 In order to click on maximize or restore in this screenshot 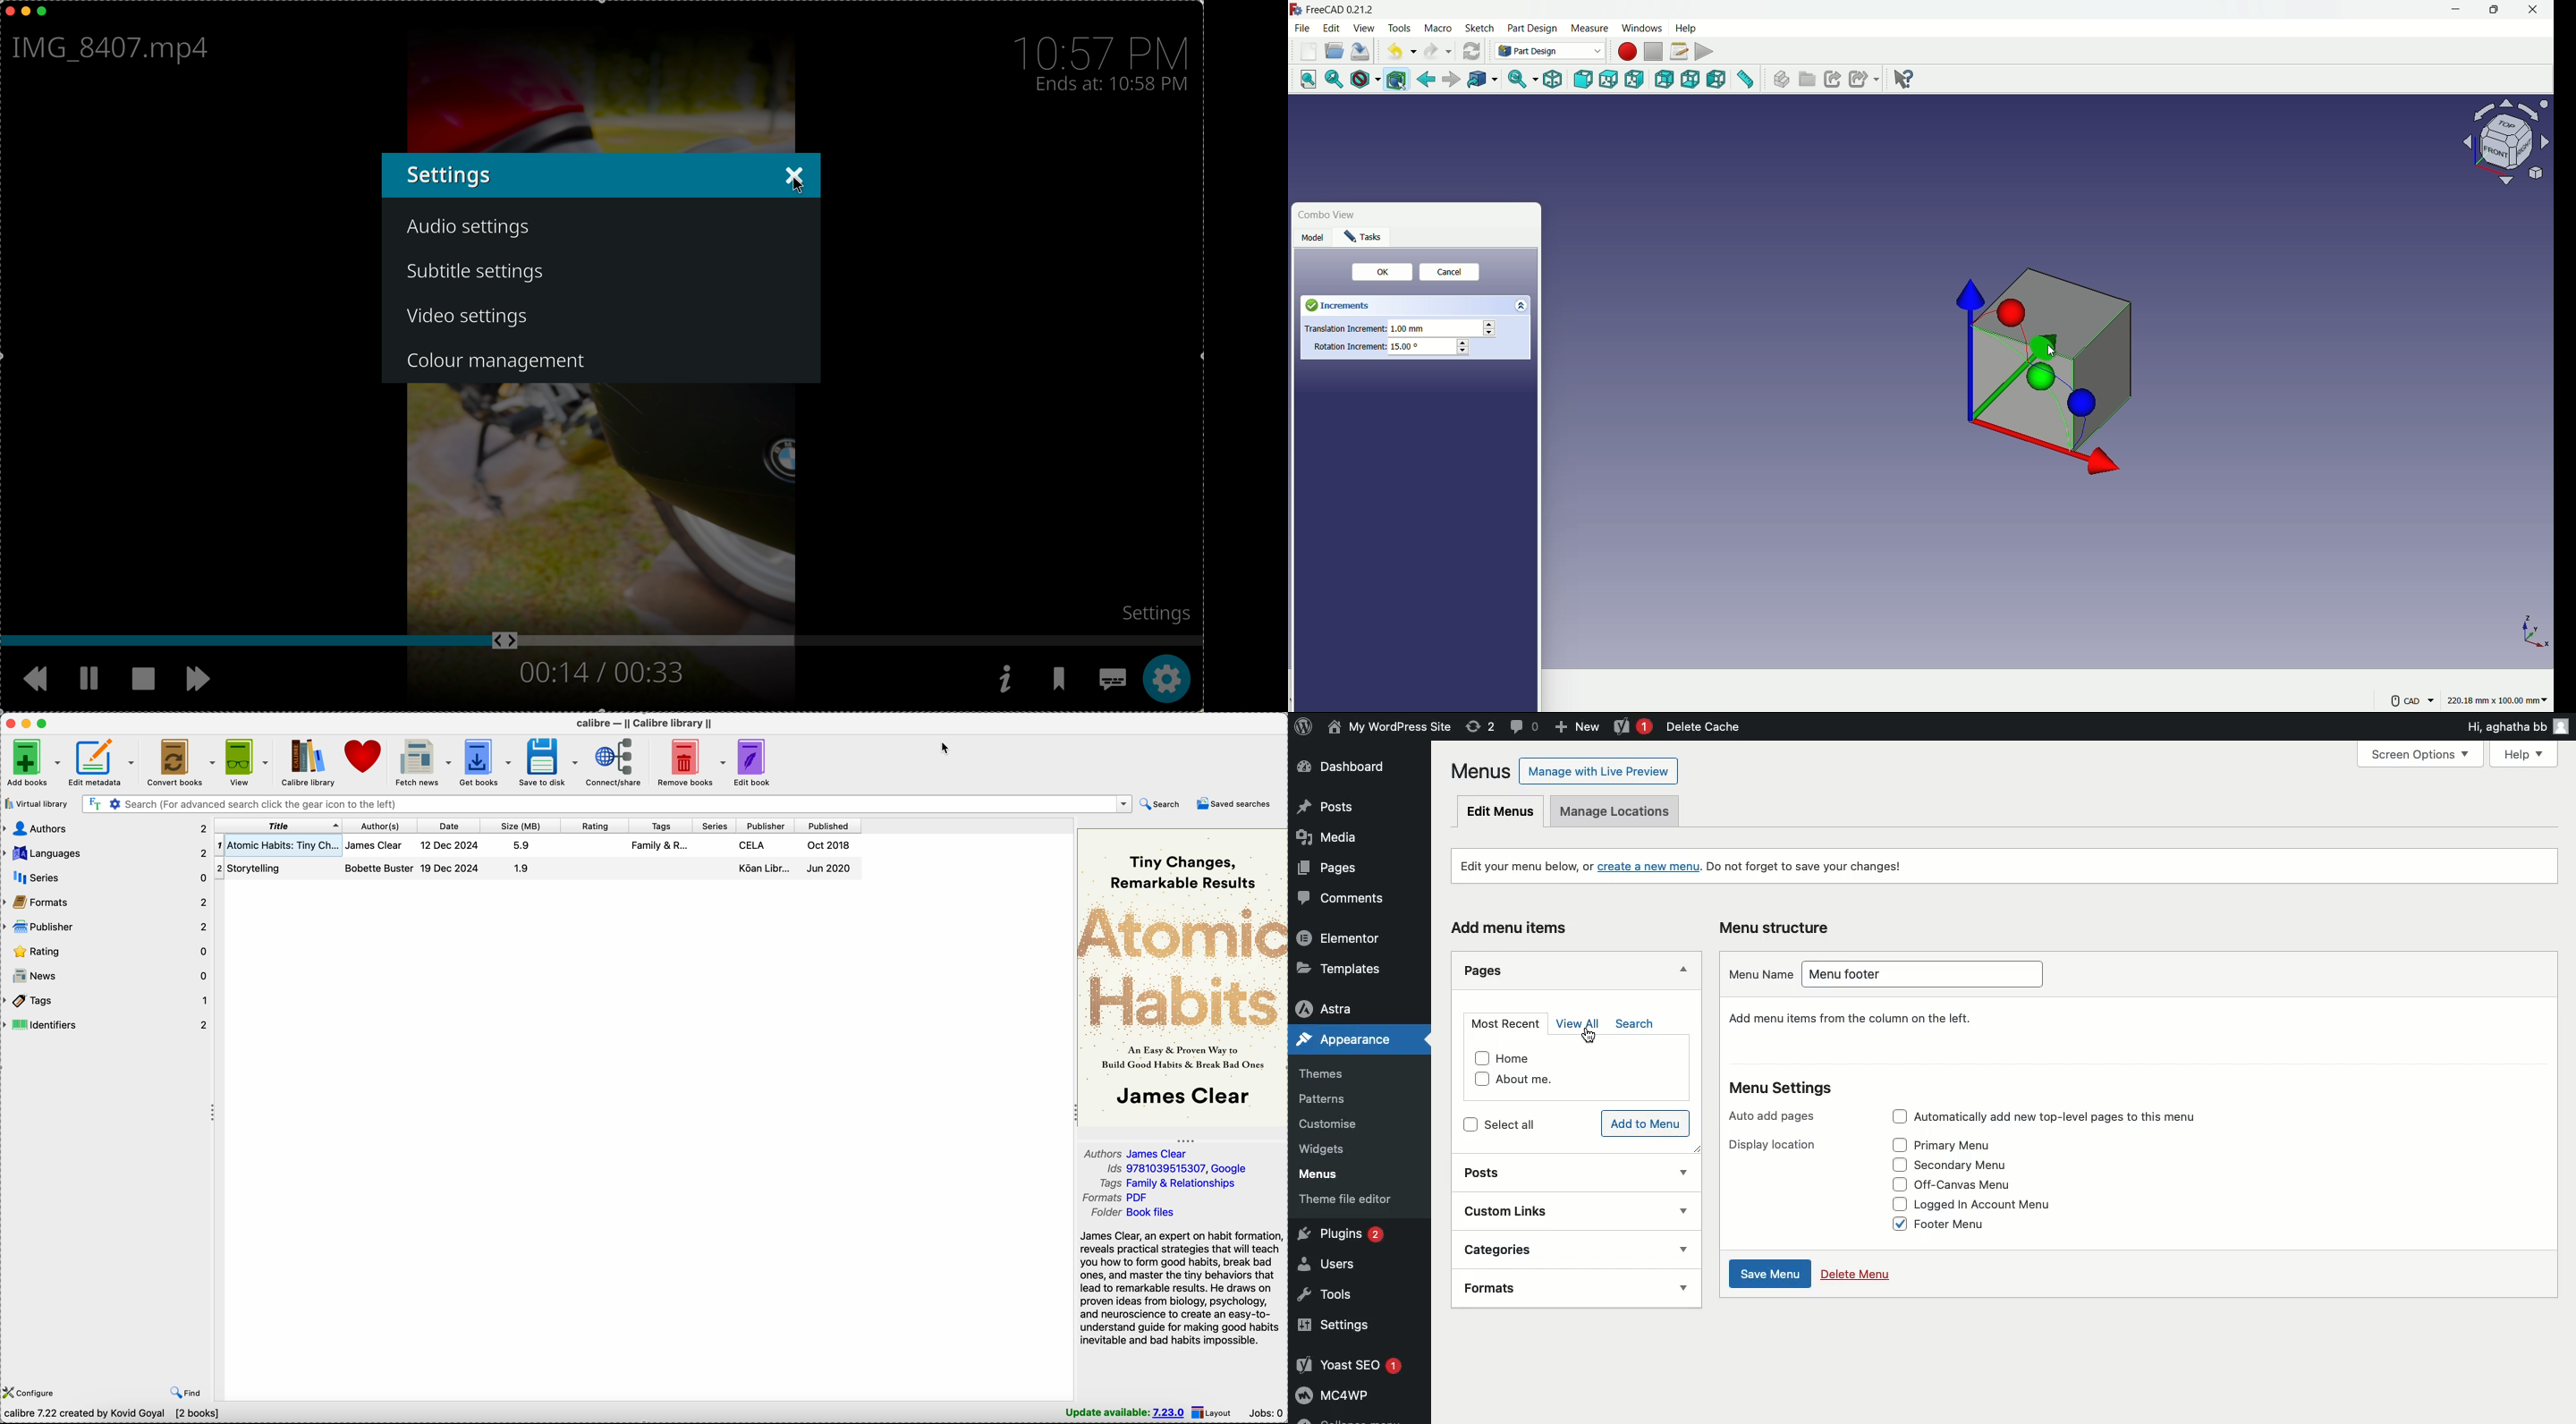, I will do `click(2492, 9)`.